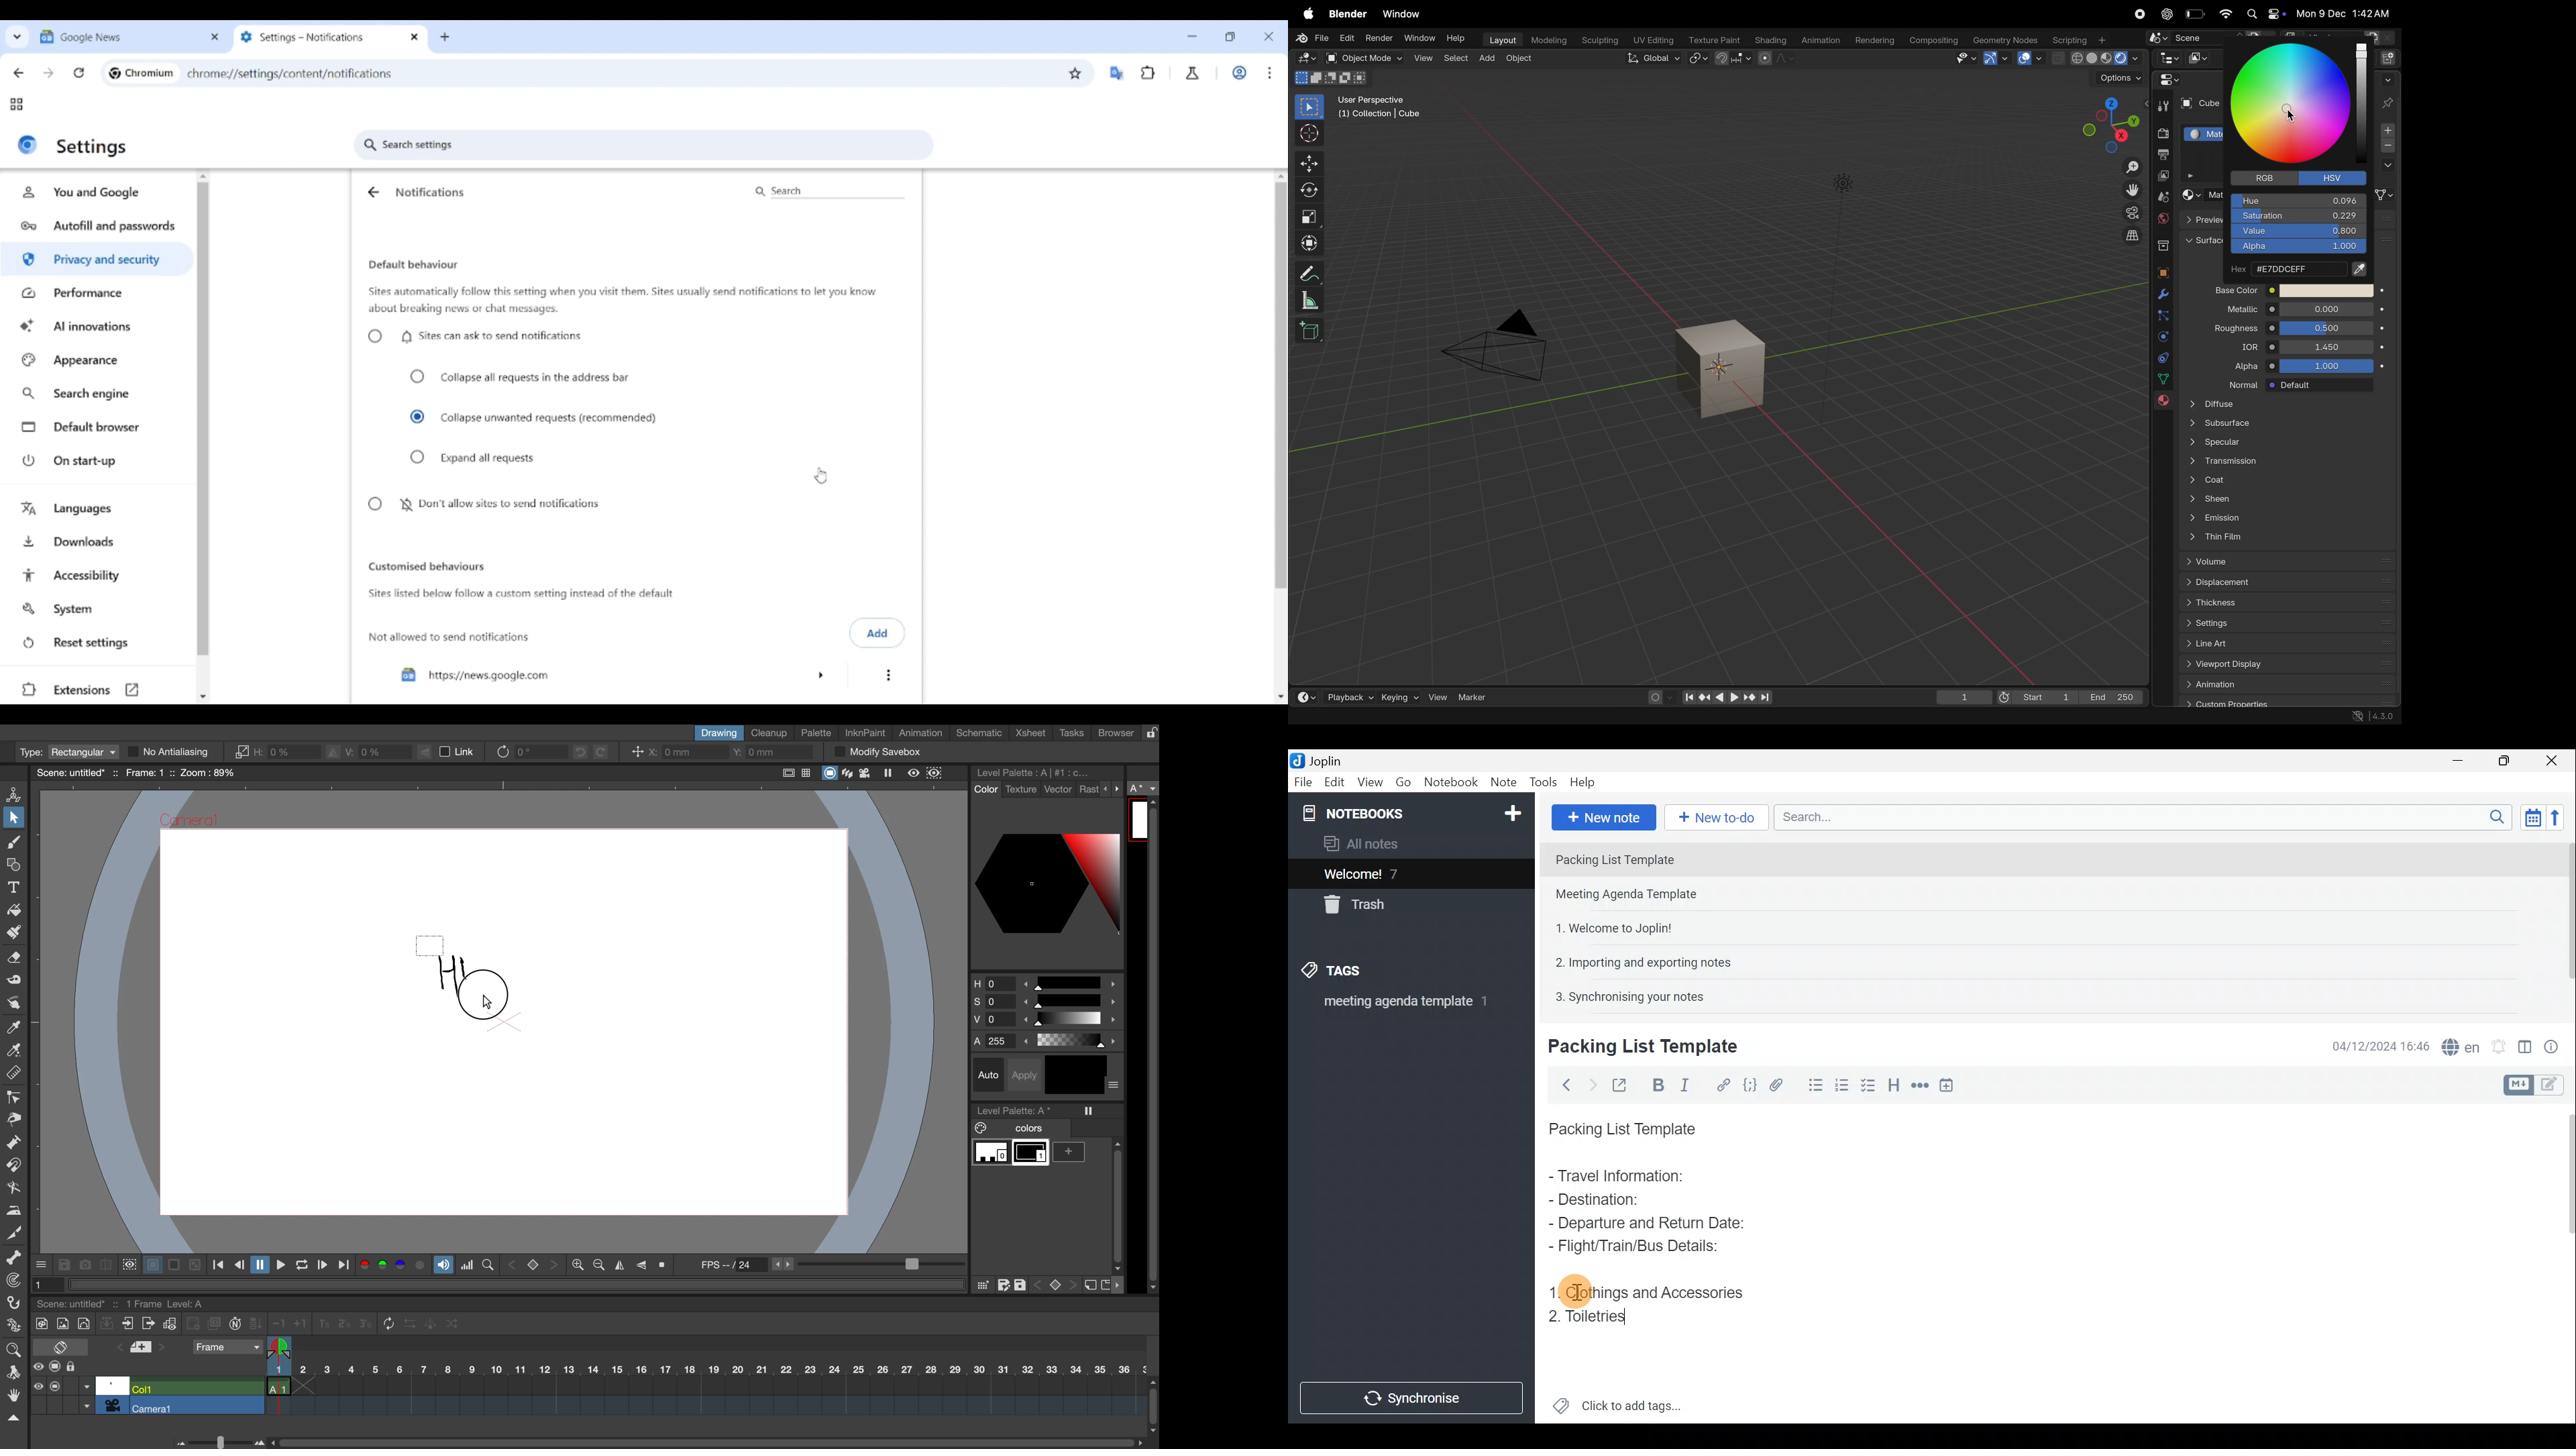 This screenshot has width=2576, height=1456. I want to click on editor type, so click(2168, 57).